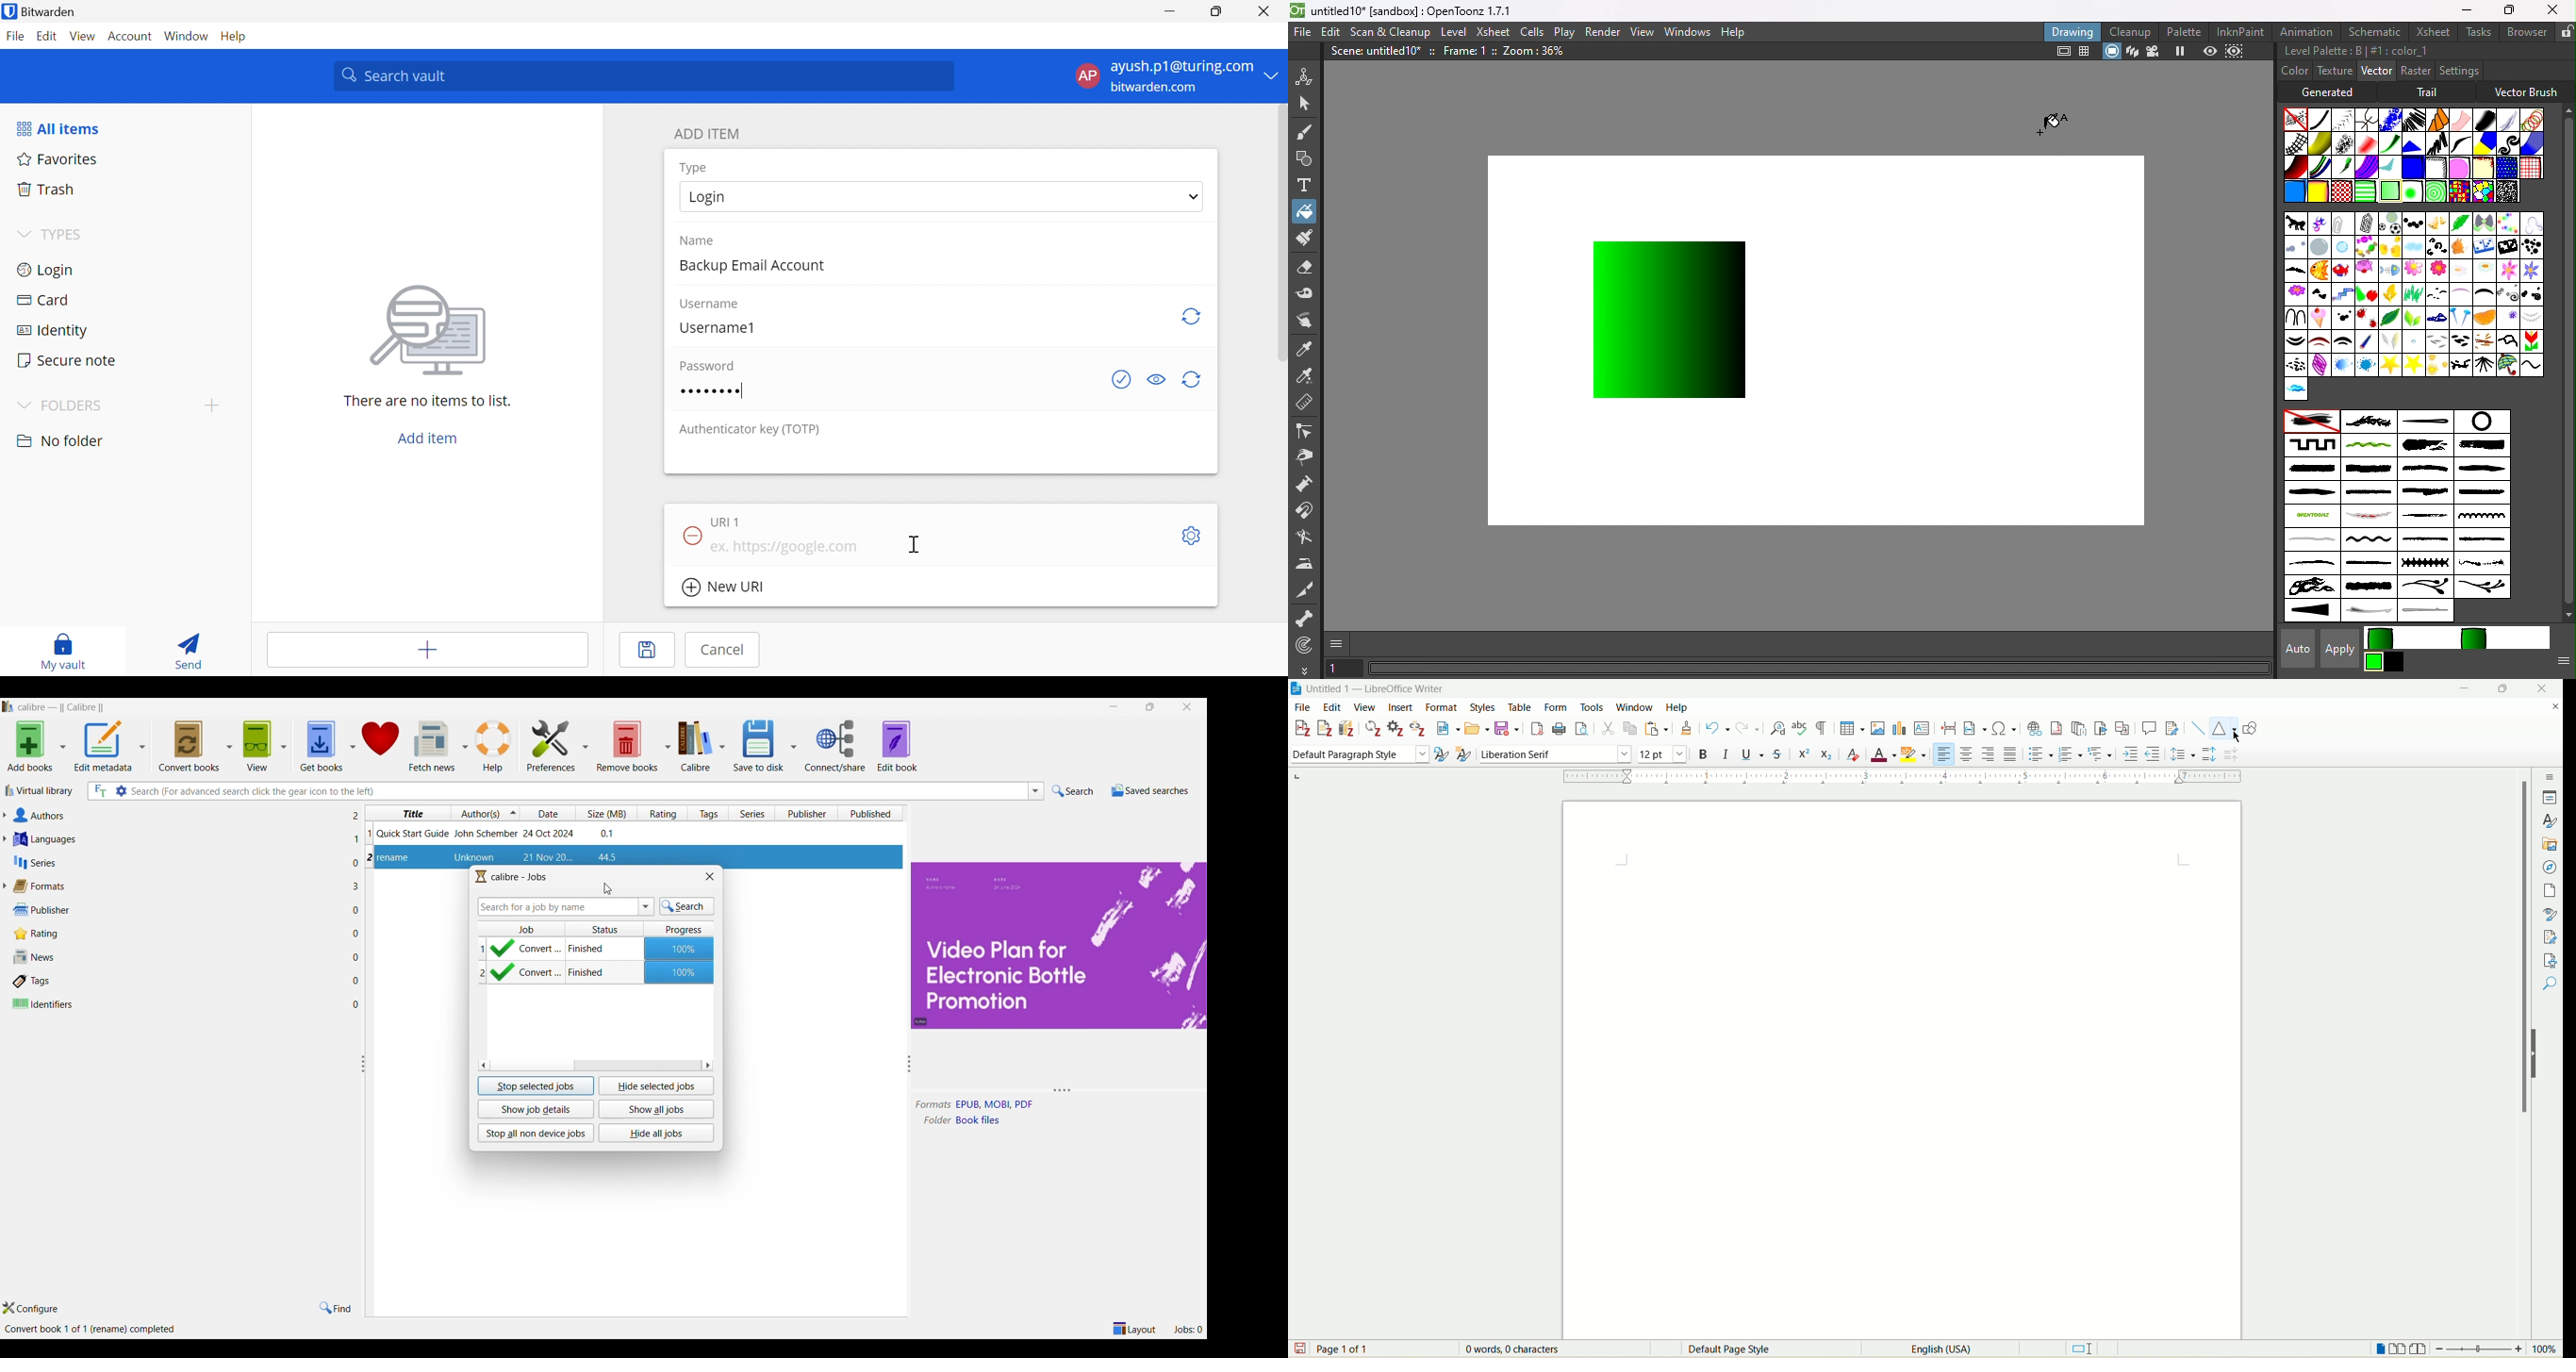  What do you see at coordinates (2551, 844) in the screenshot?
I see `gallary` at bounding box center [2551, 844].